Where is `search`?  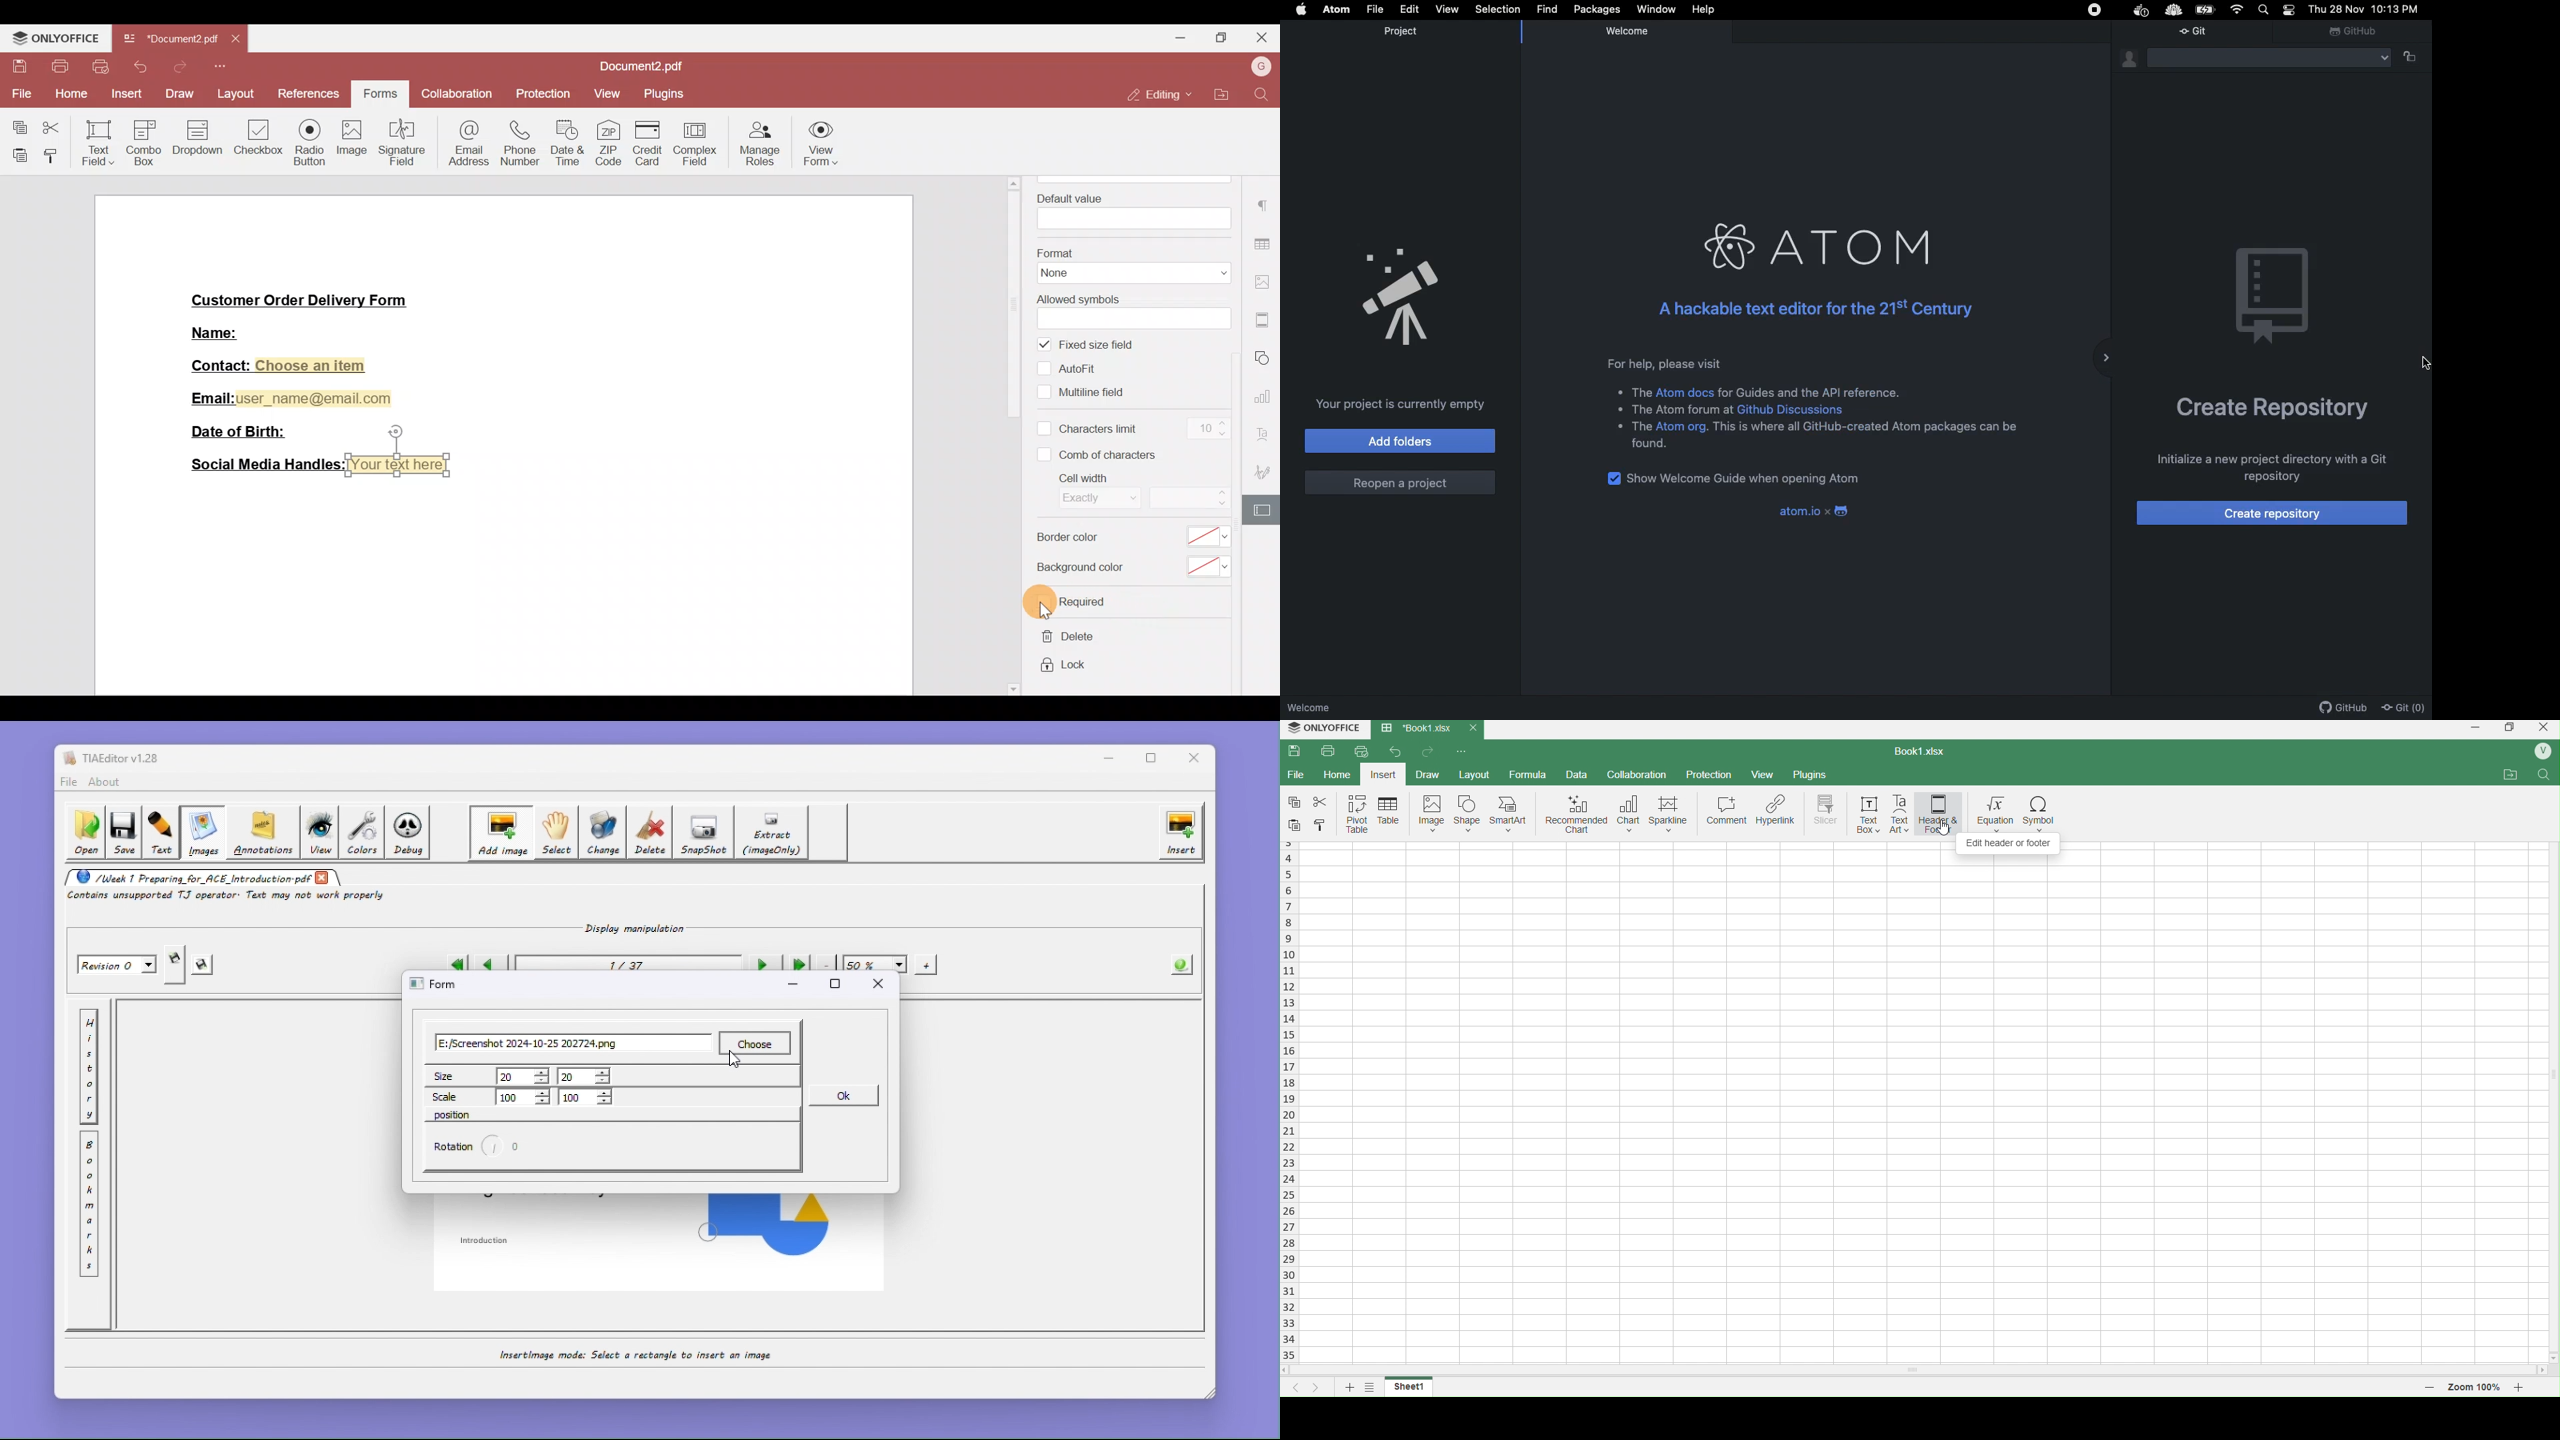
search is located at coordinates (2545, 774).